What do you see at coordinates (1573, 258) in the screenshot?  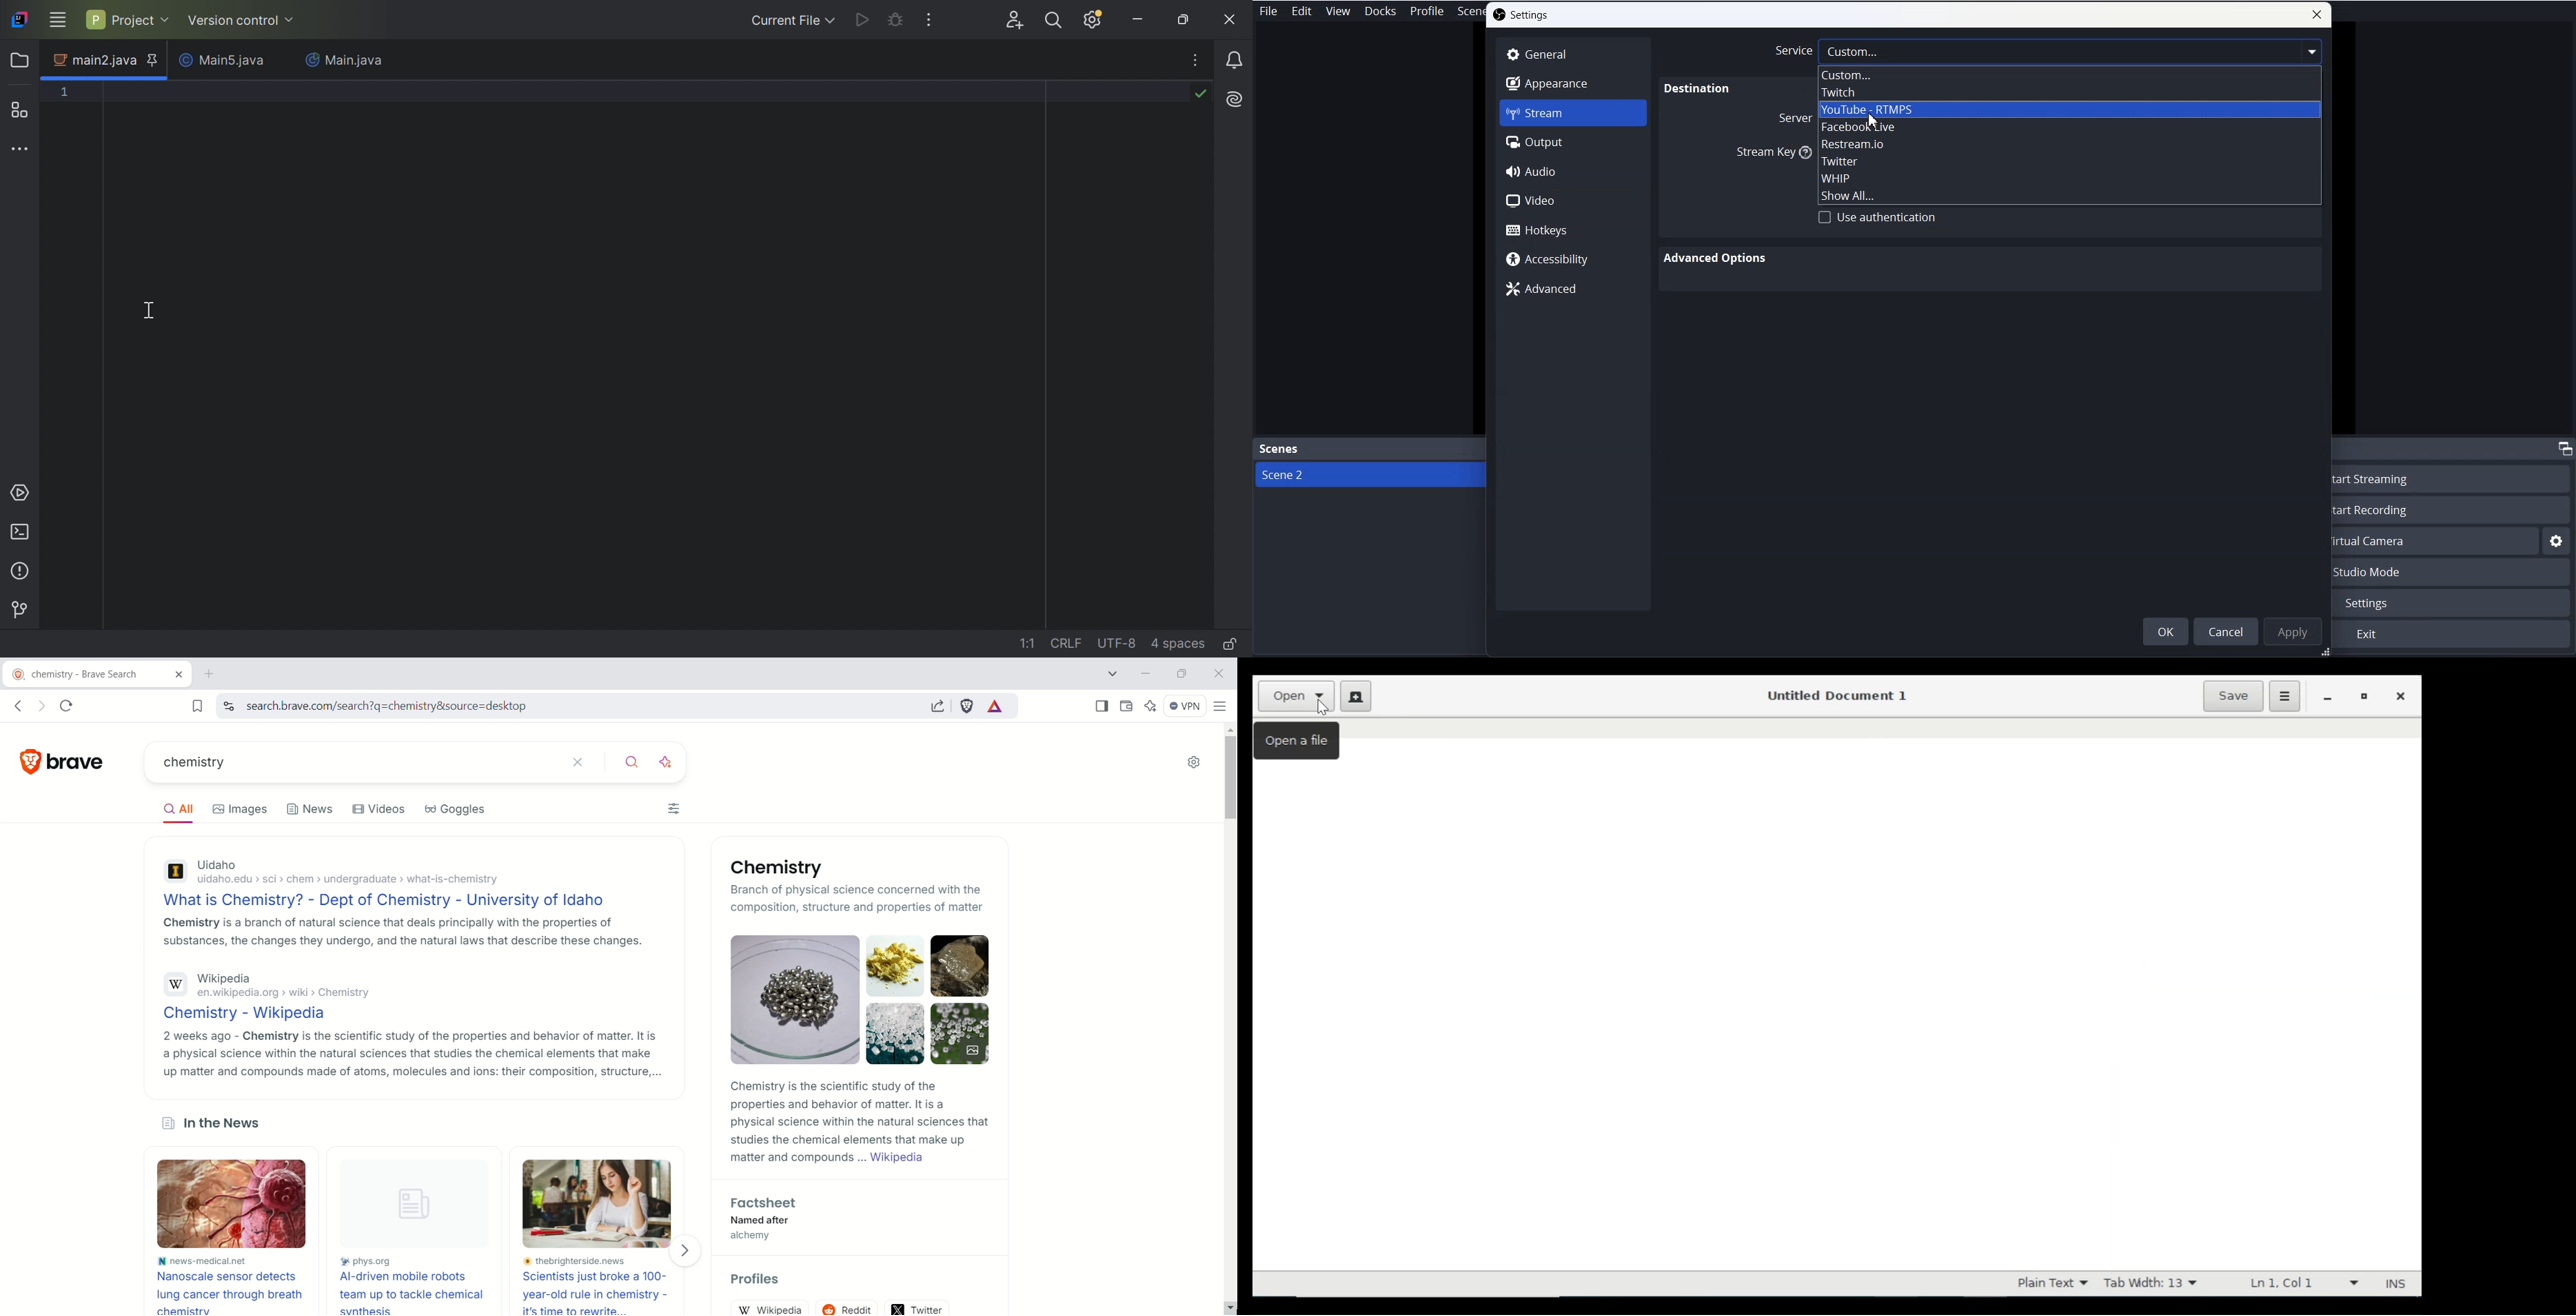 I see `Accessibility` at bounding box center [1573, 258].